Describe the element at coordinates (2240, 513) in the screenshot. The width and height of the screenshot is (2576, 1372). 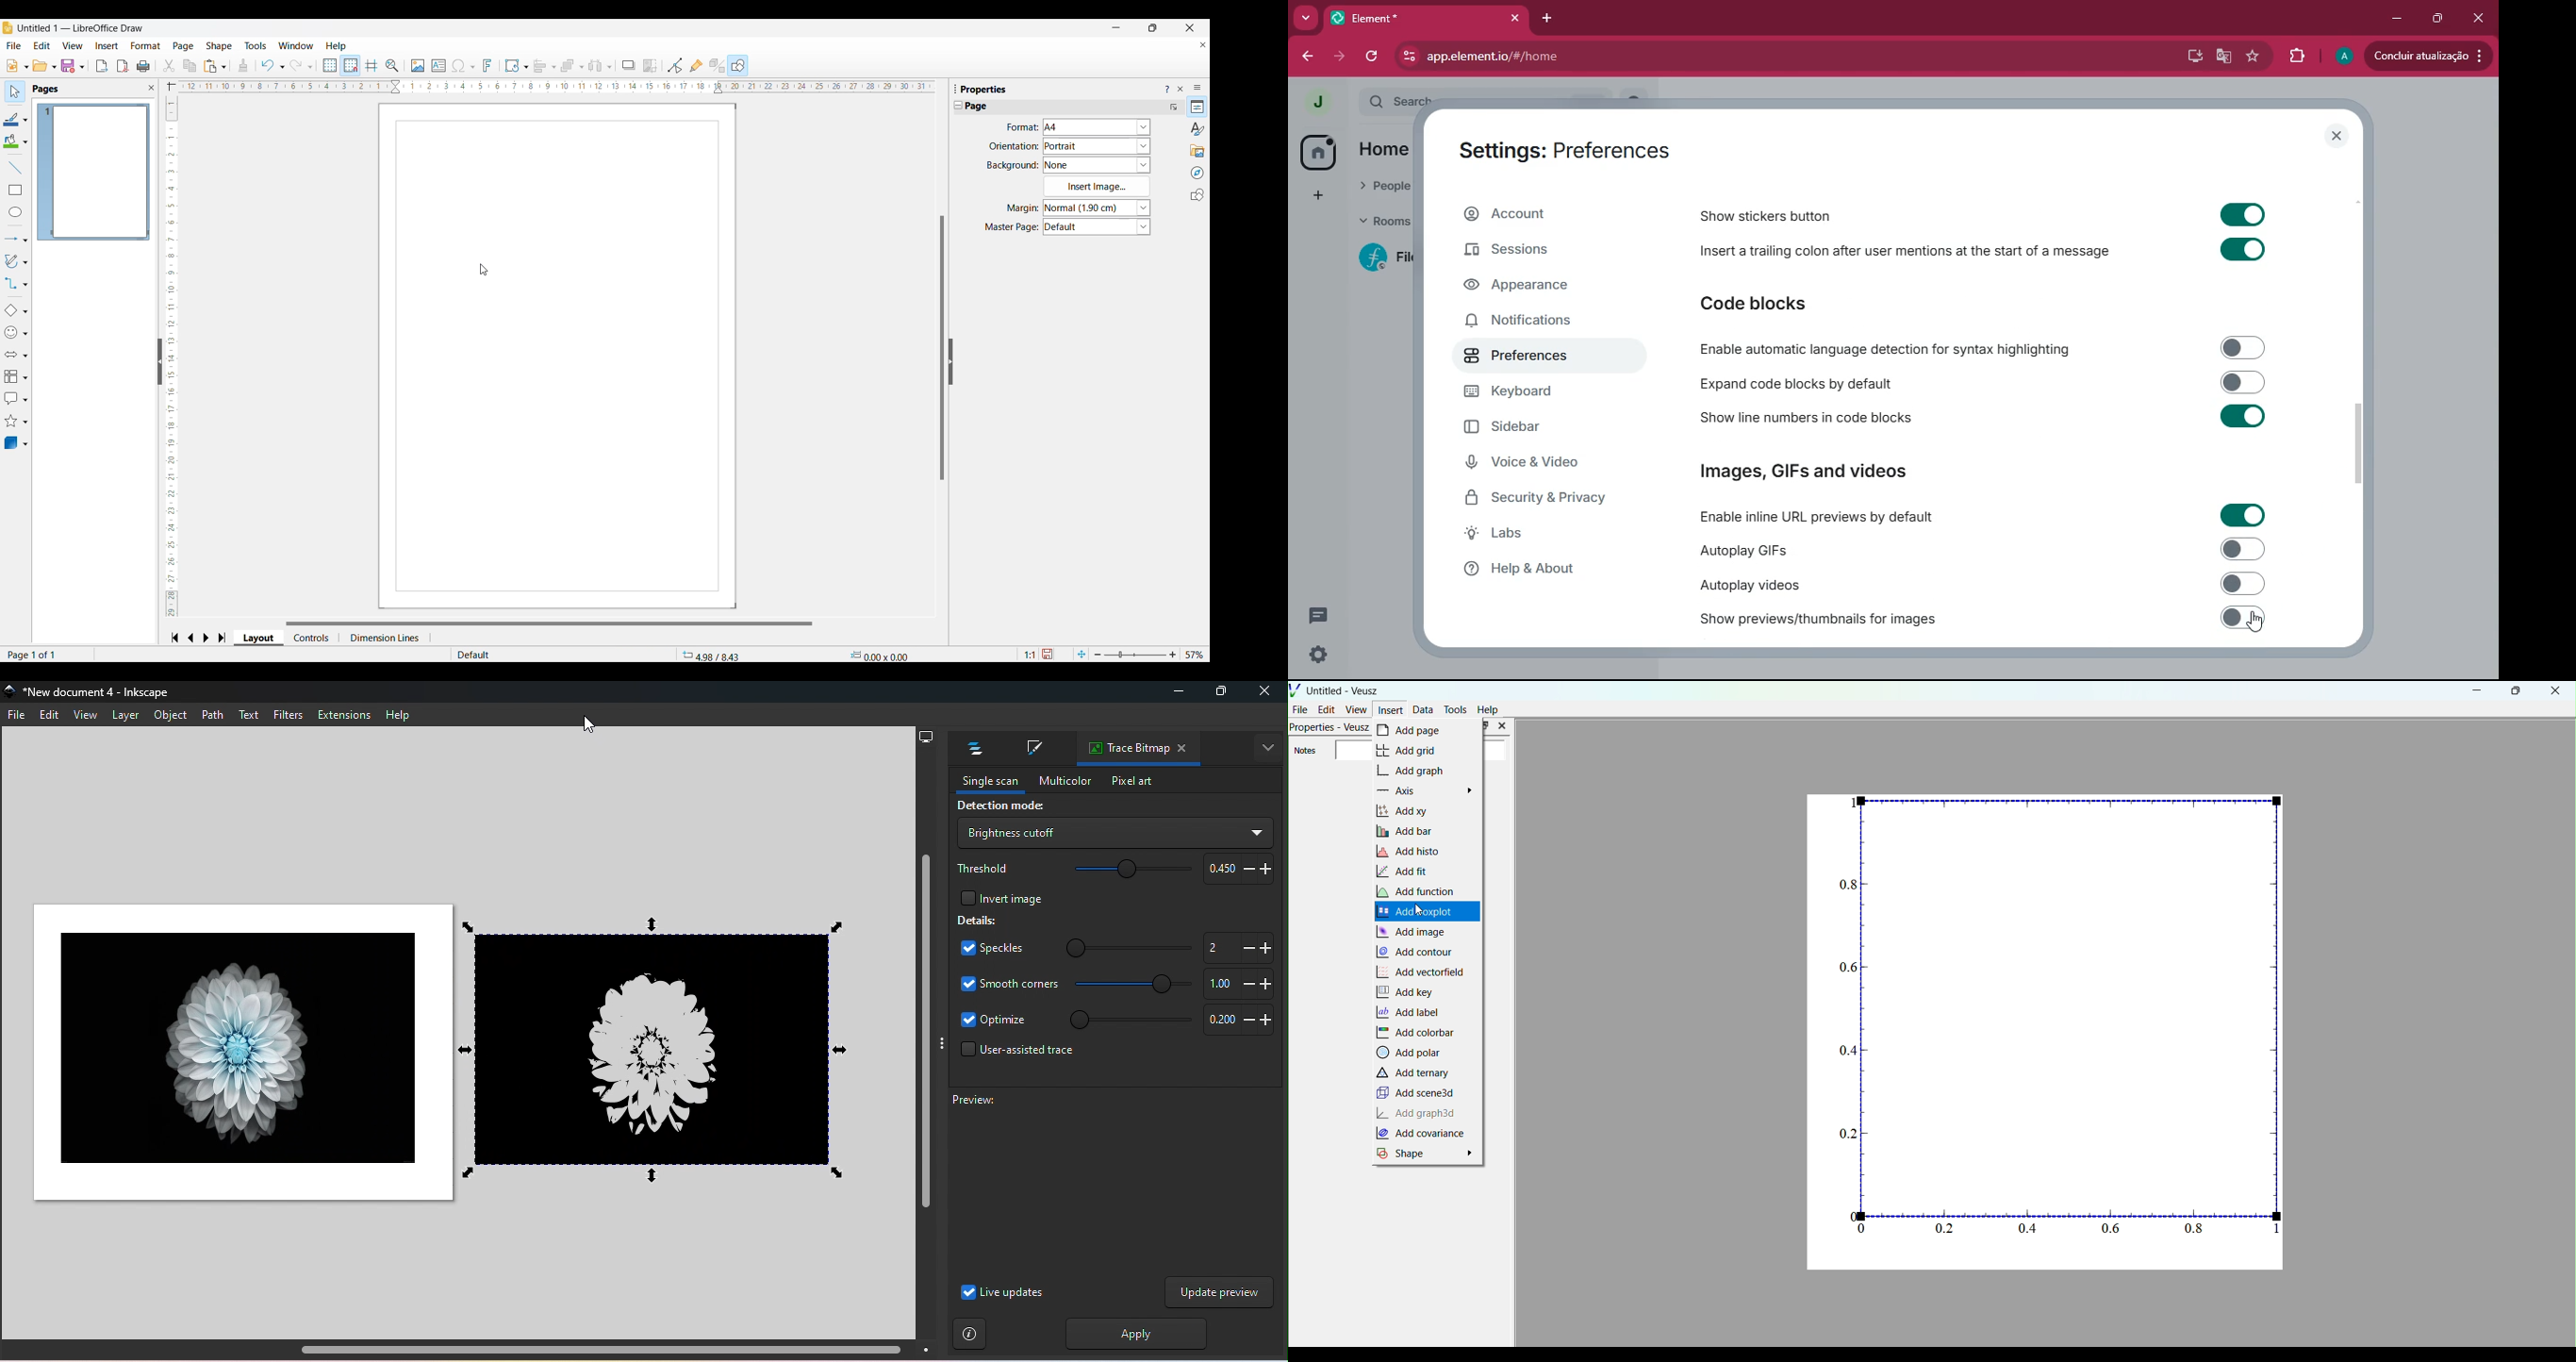
I see `Toggle on` at that location.